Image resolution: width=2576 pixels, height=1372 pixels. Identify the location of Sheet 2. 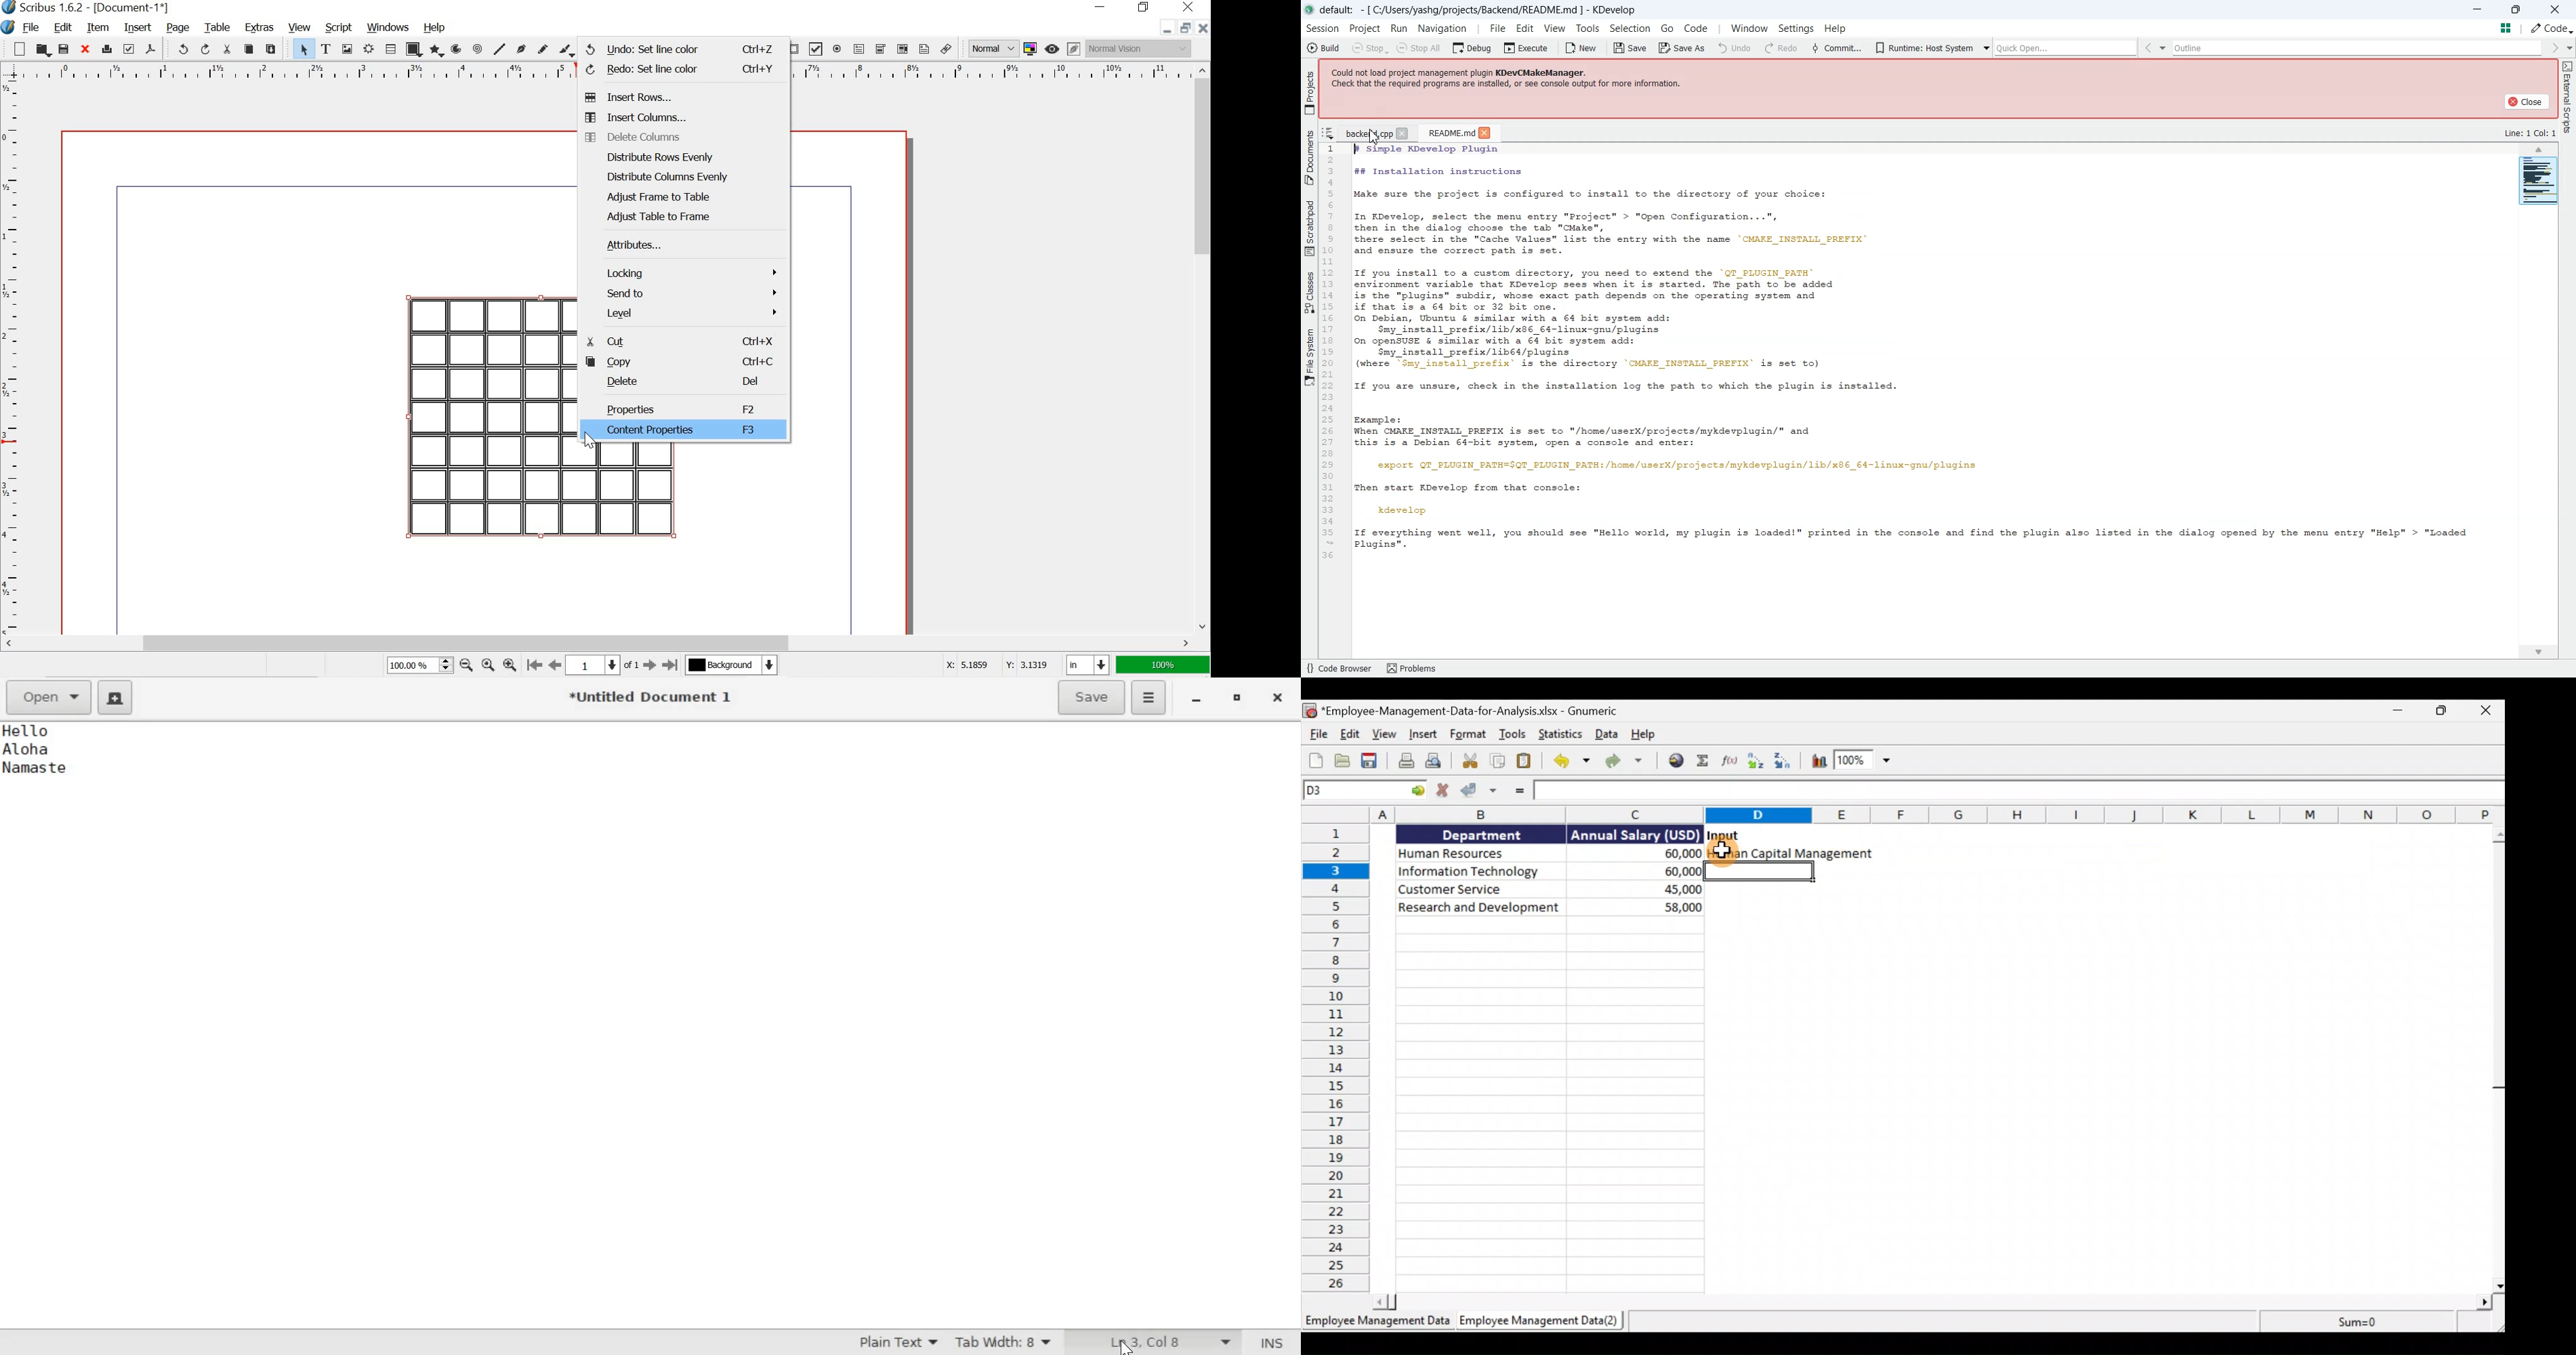
(1539, 1322).